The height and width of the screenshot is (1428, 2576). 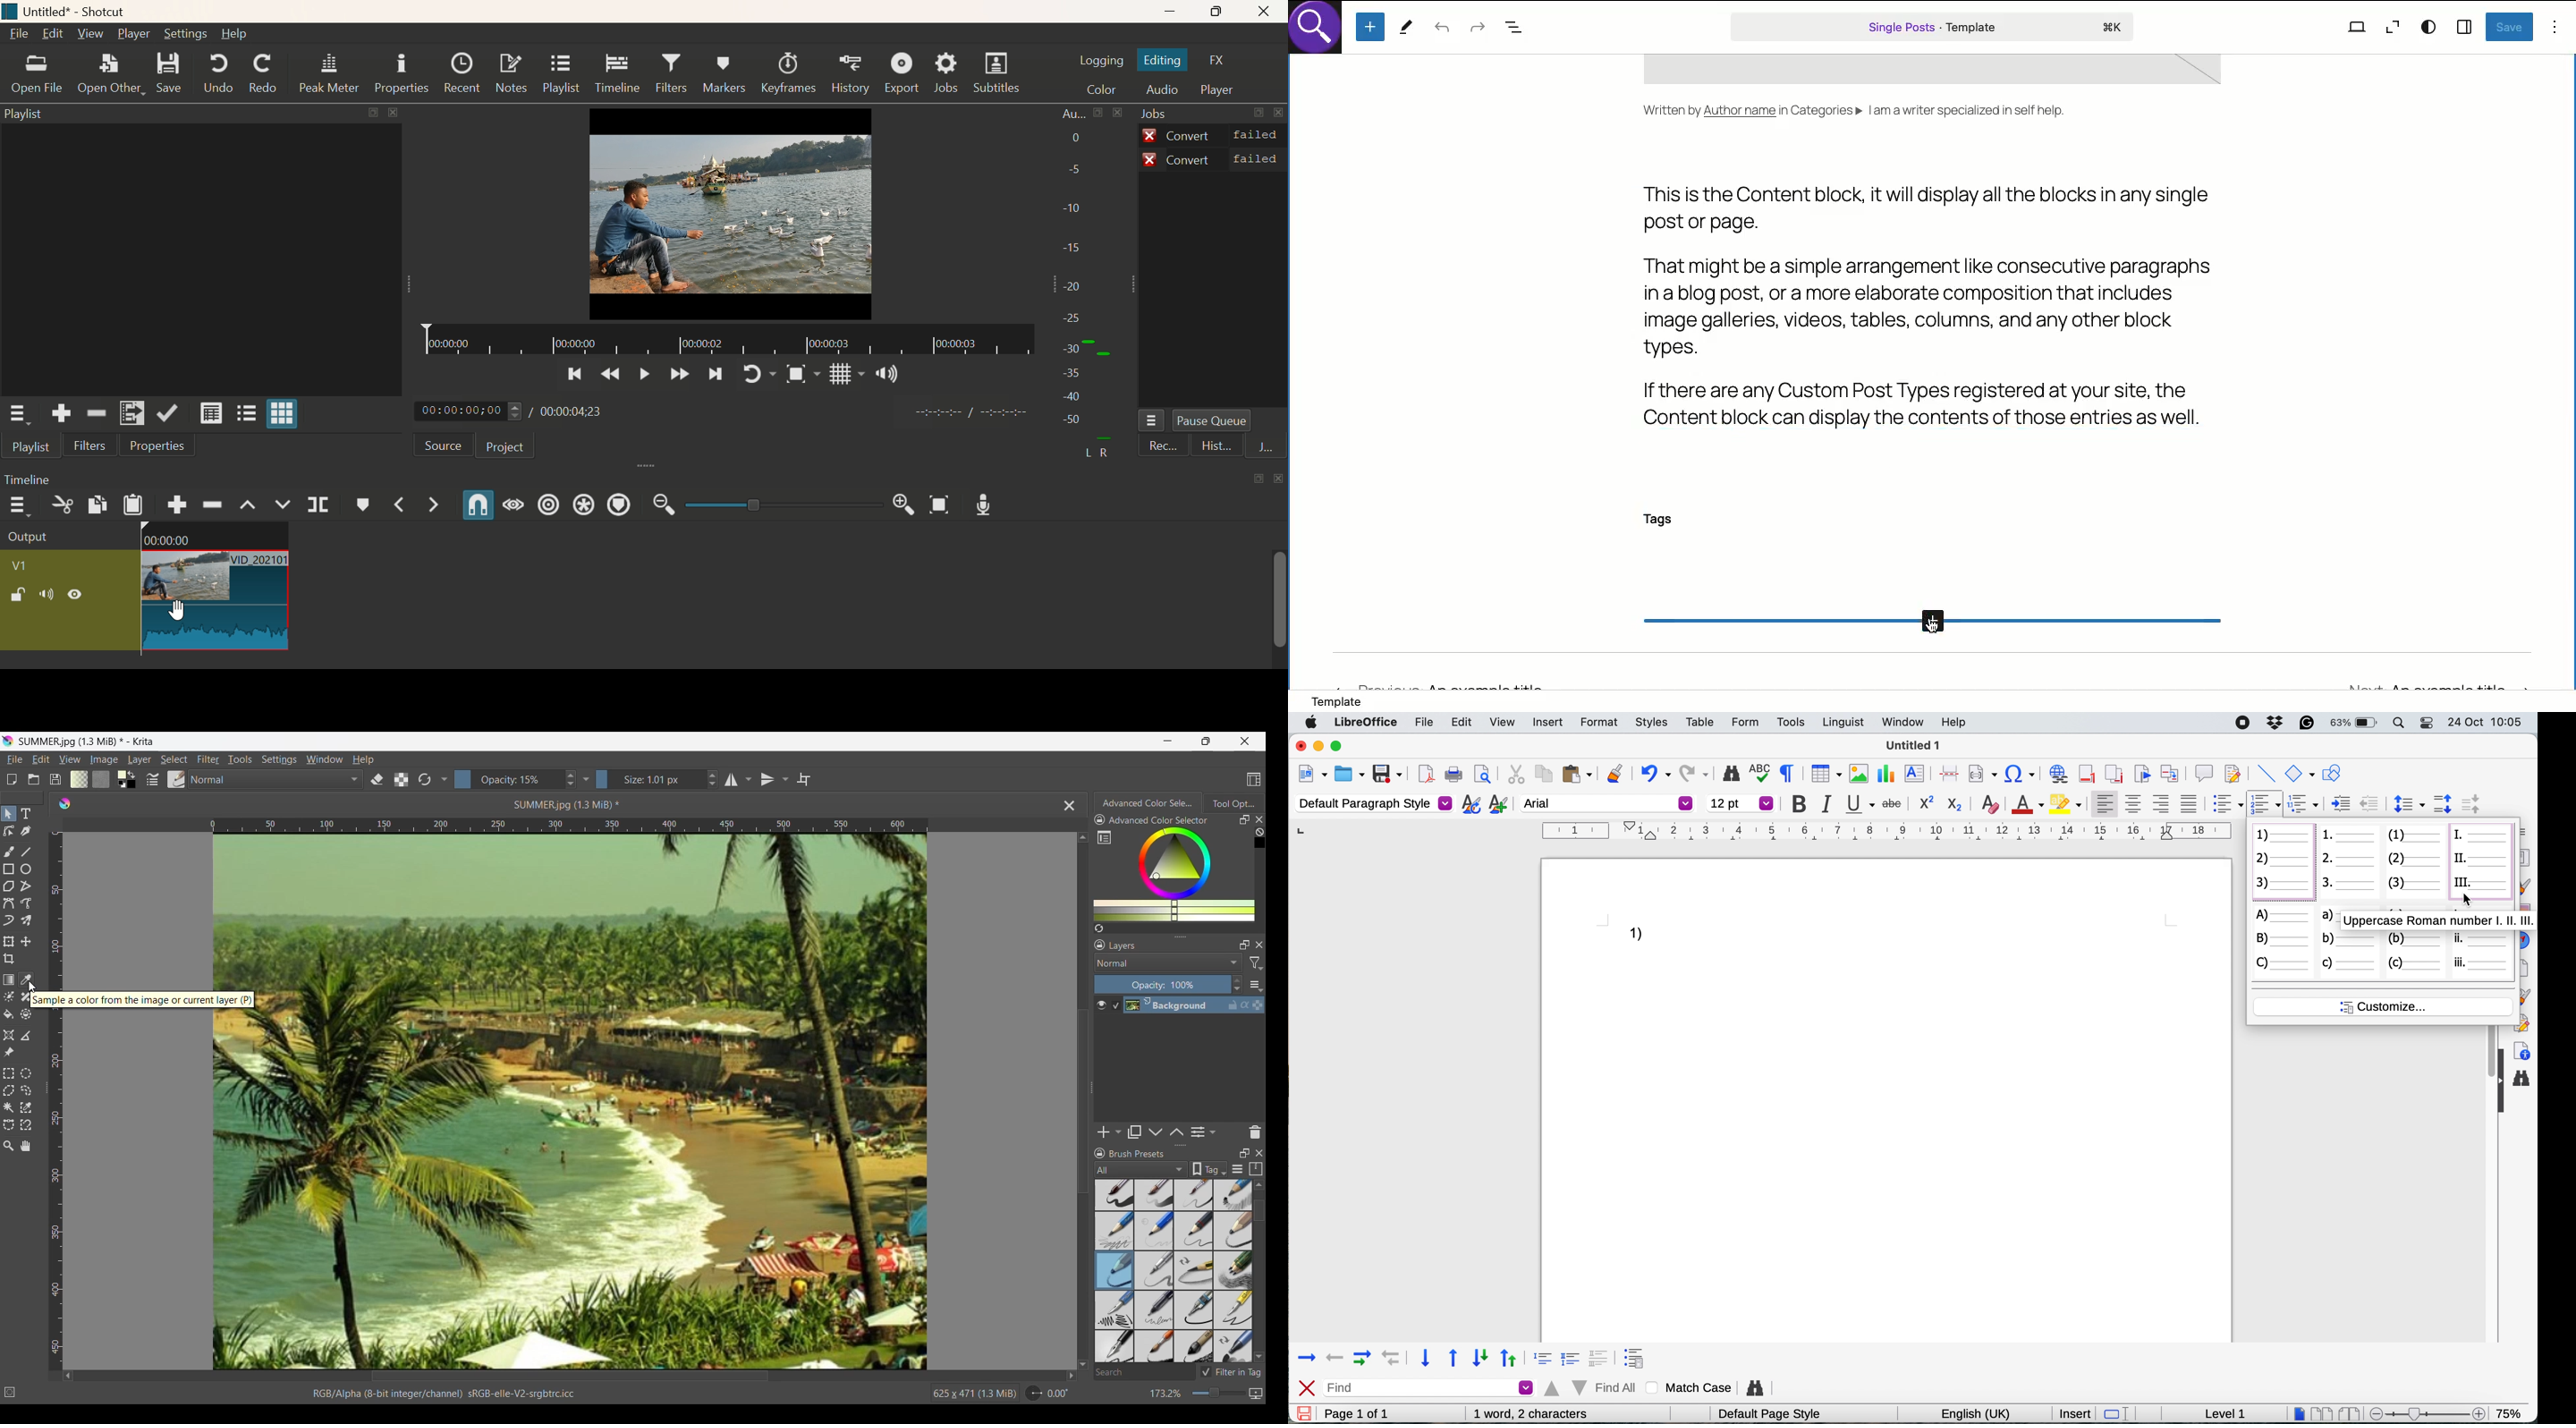 What do you see at coordinates (2398, 723) in the screenshot?
I see `spotlight search` at bounding box center [2398, 723].